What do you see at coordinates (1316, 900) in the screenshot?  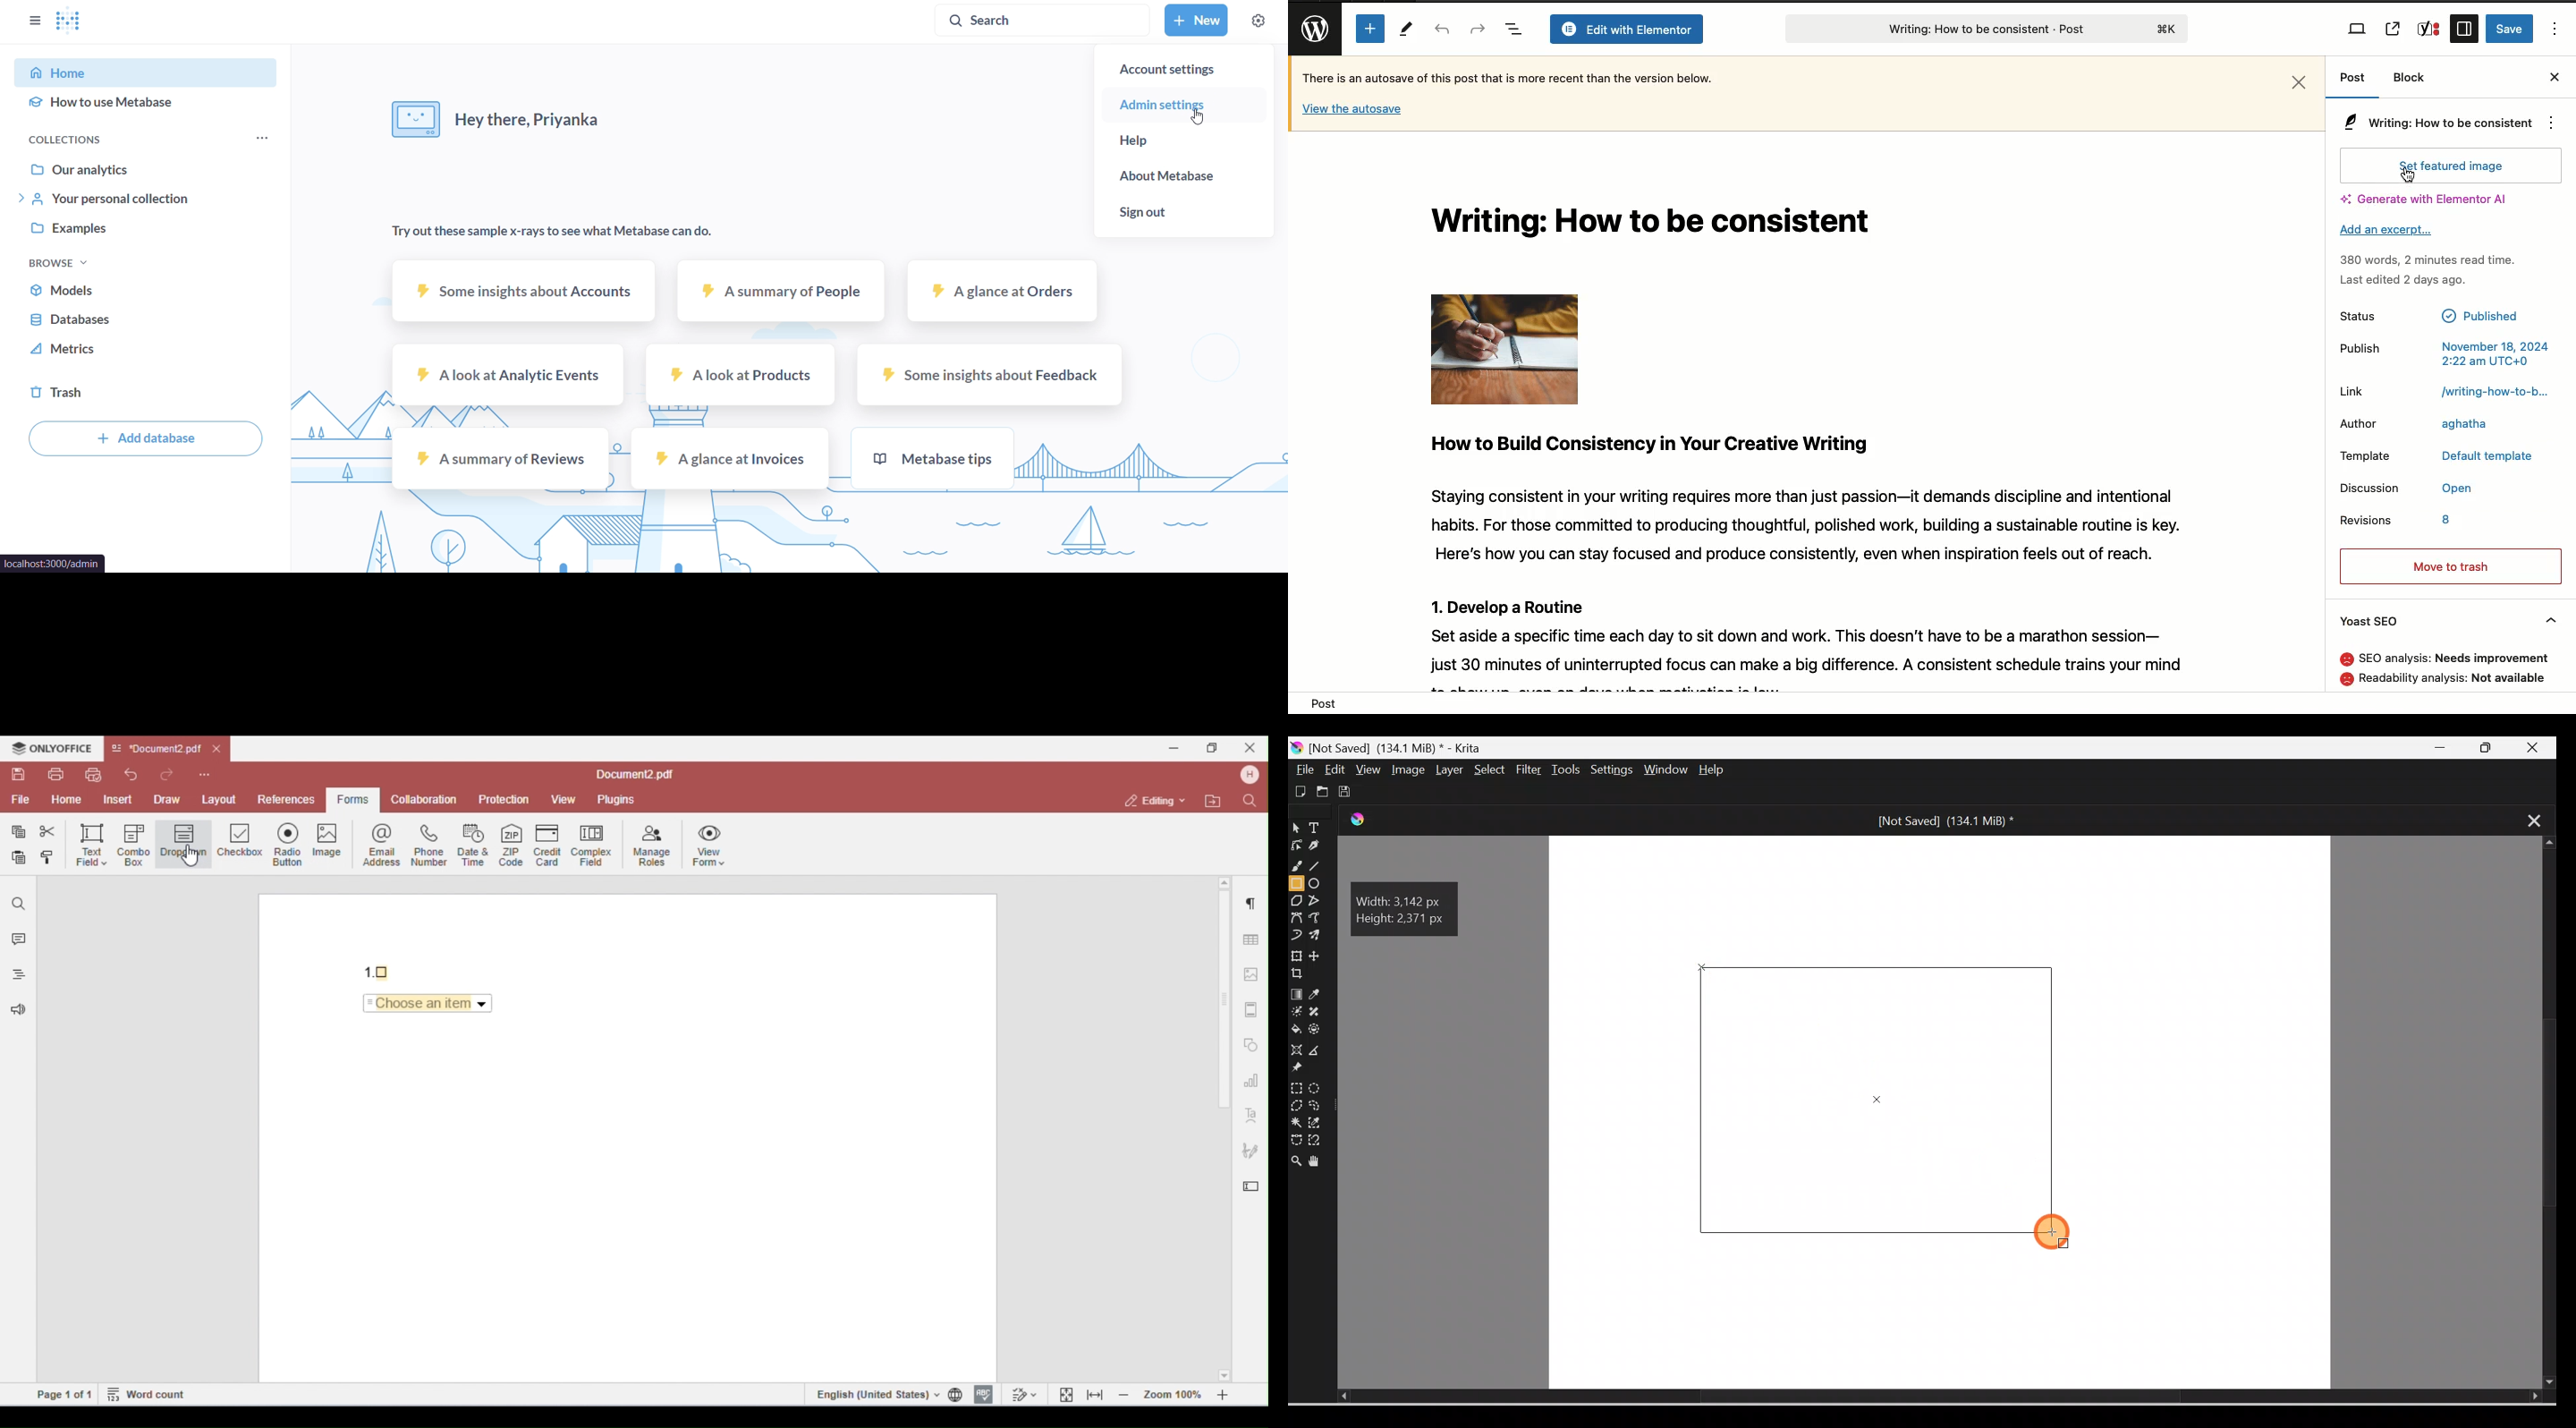 I see `Polyline` at bounding box center [1316, 900].